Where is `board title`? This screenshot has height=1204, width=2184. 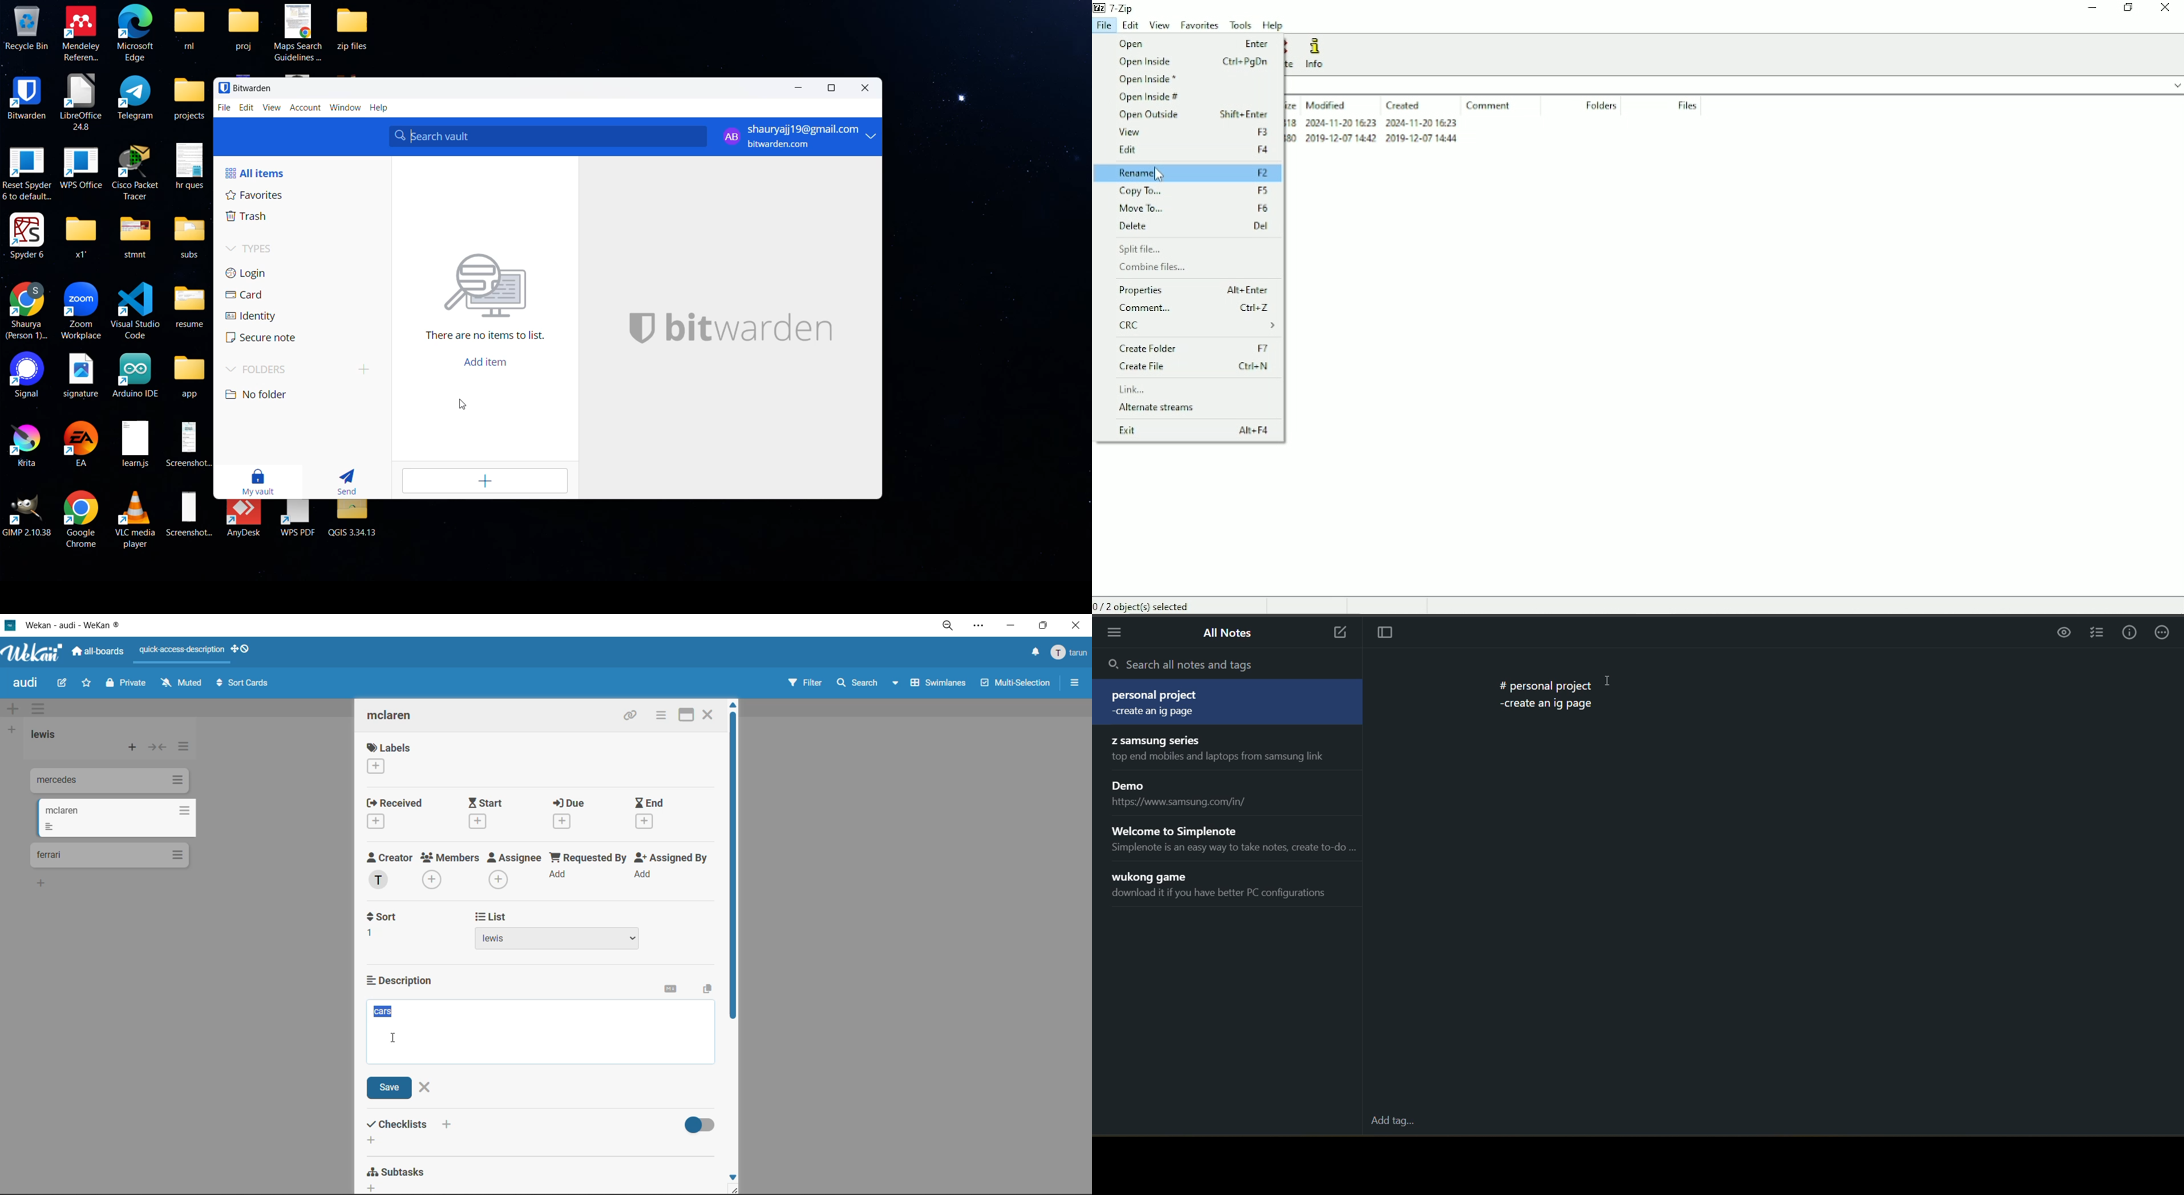 board title is located at coordinates (28, 683).